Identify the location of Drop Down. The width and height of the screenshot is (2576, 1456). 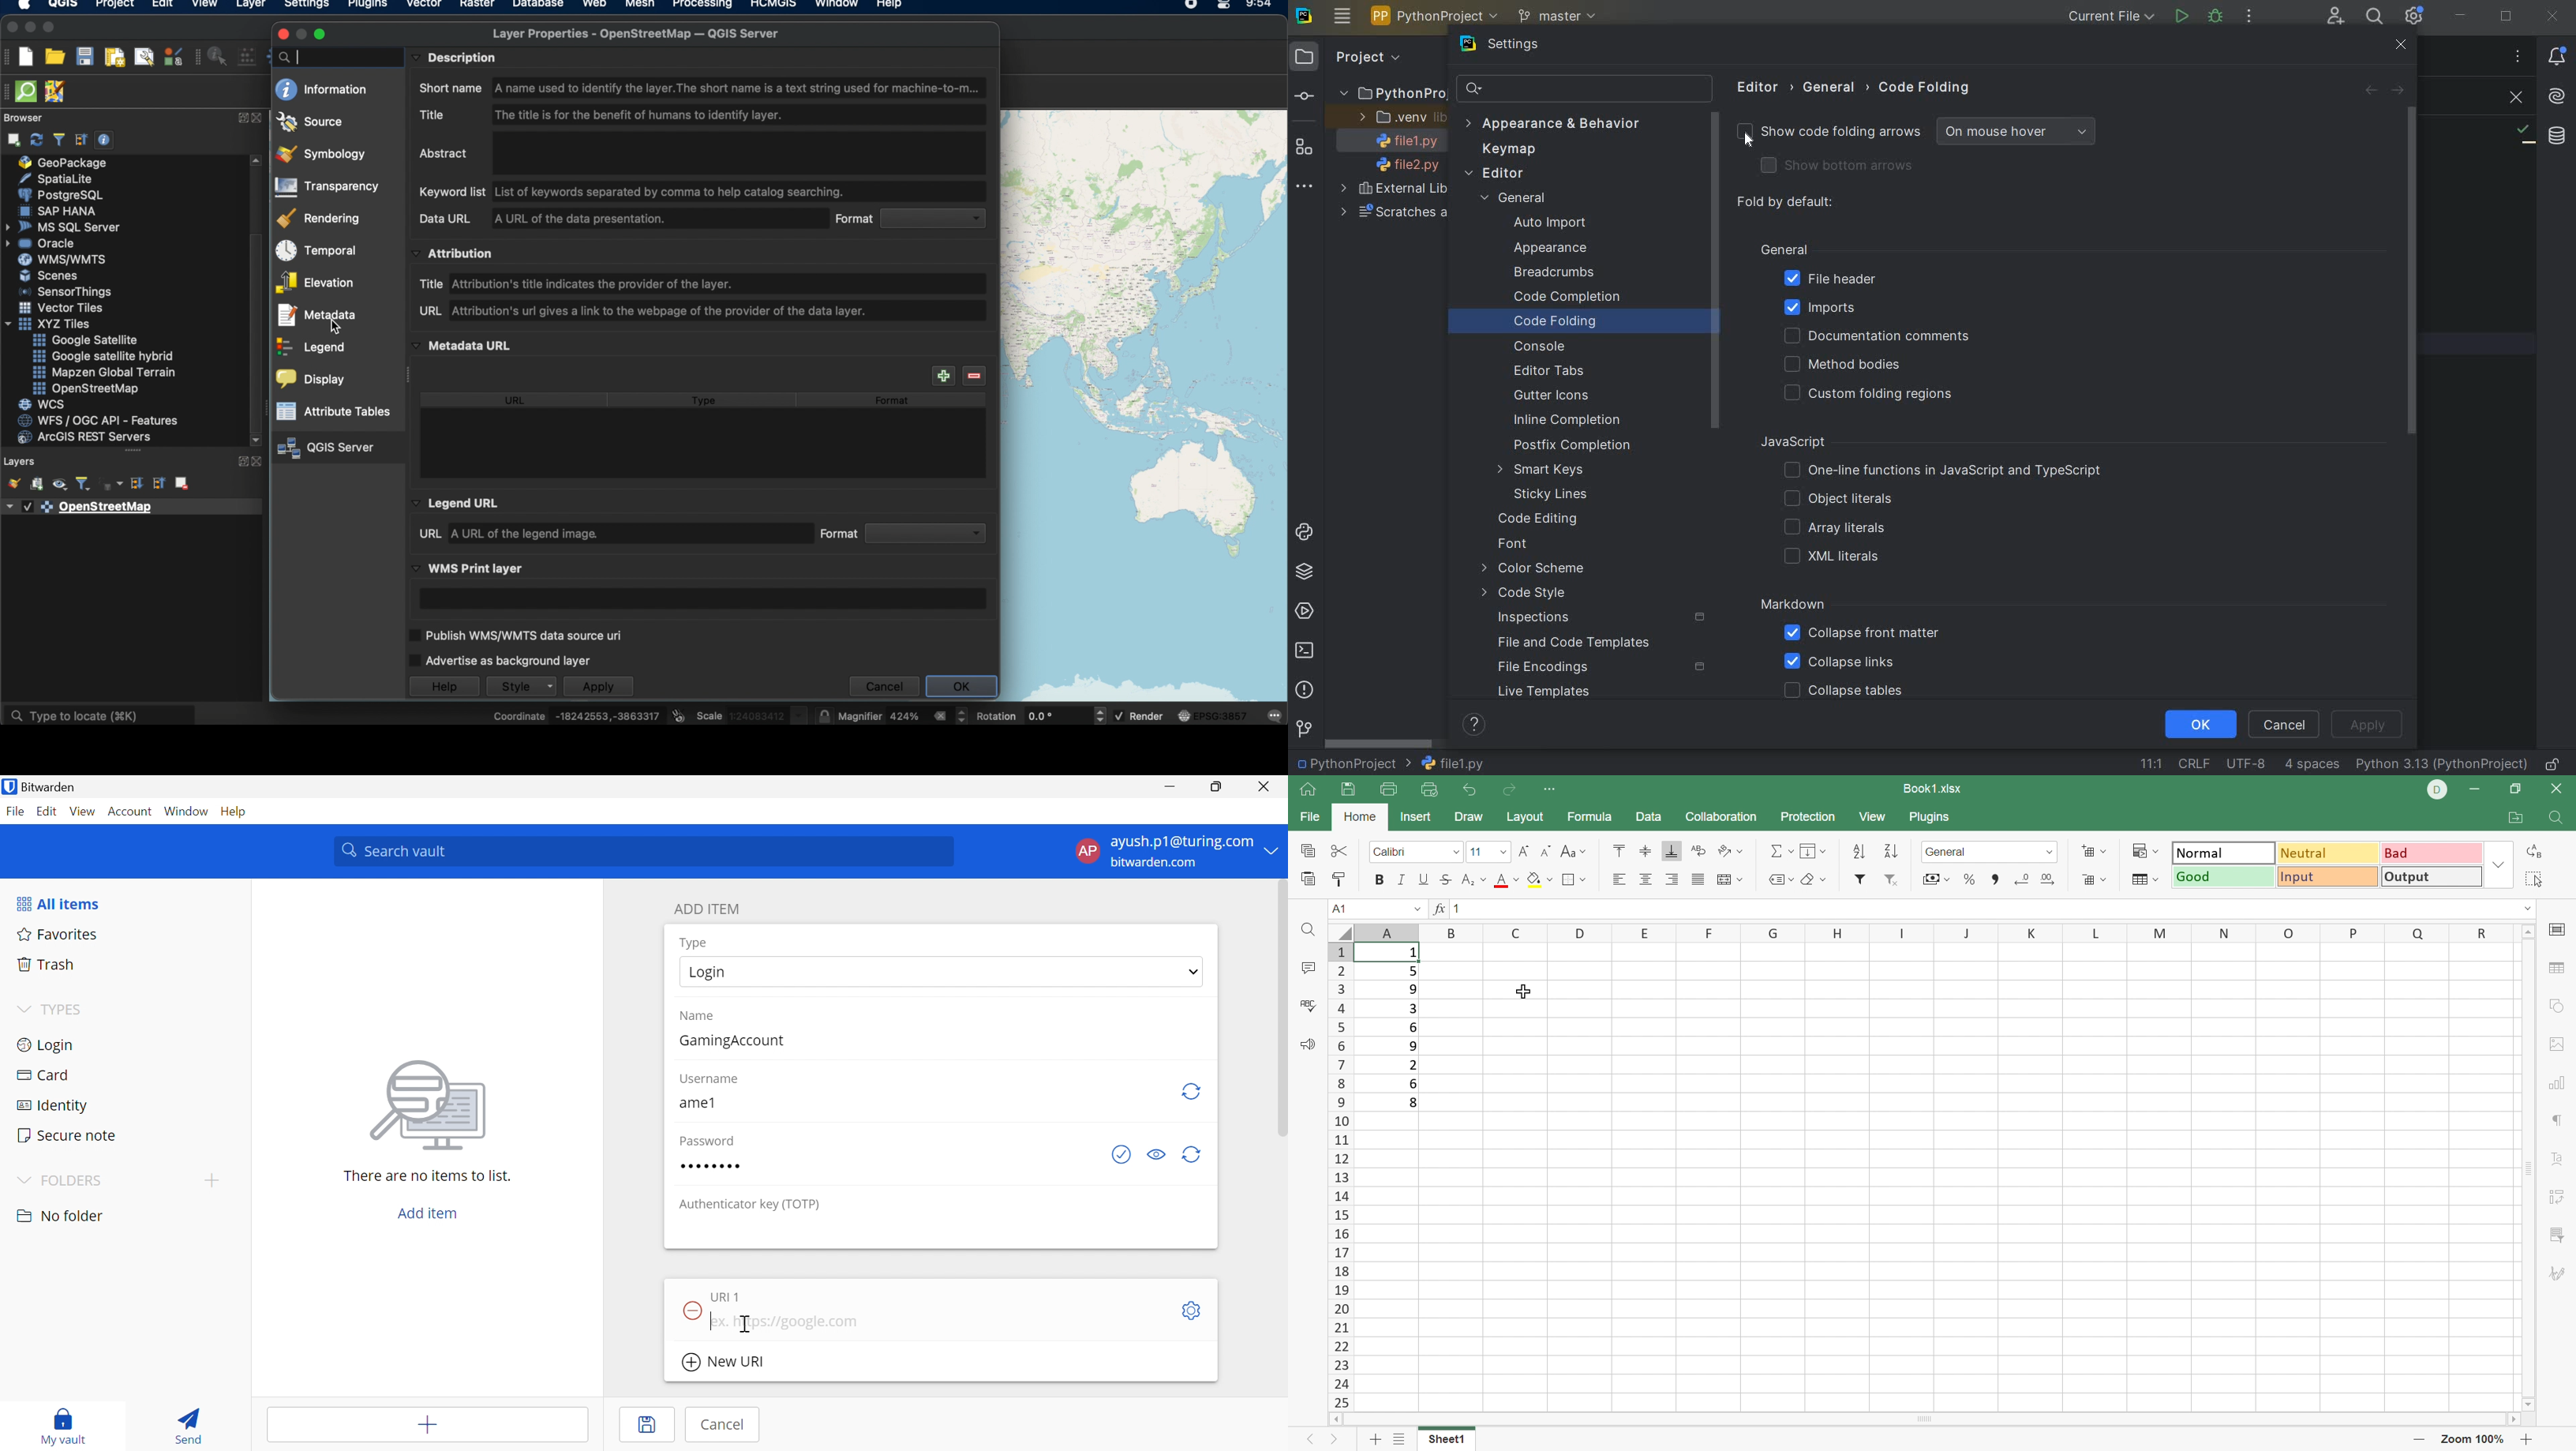
(1456, 852).